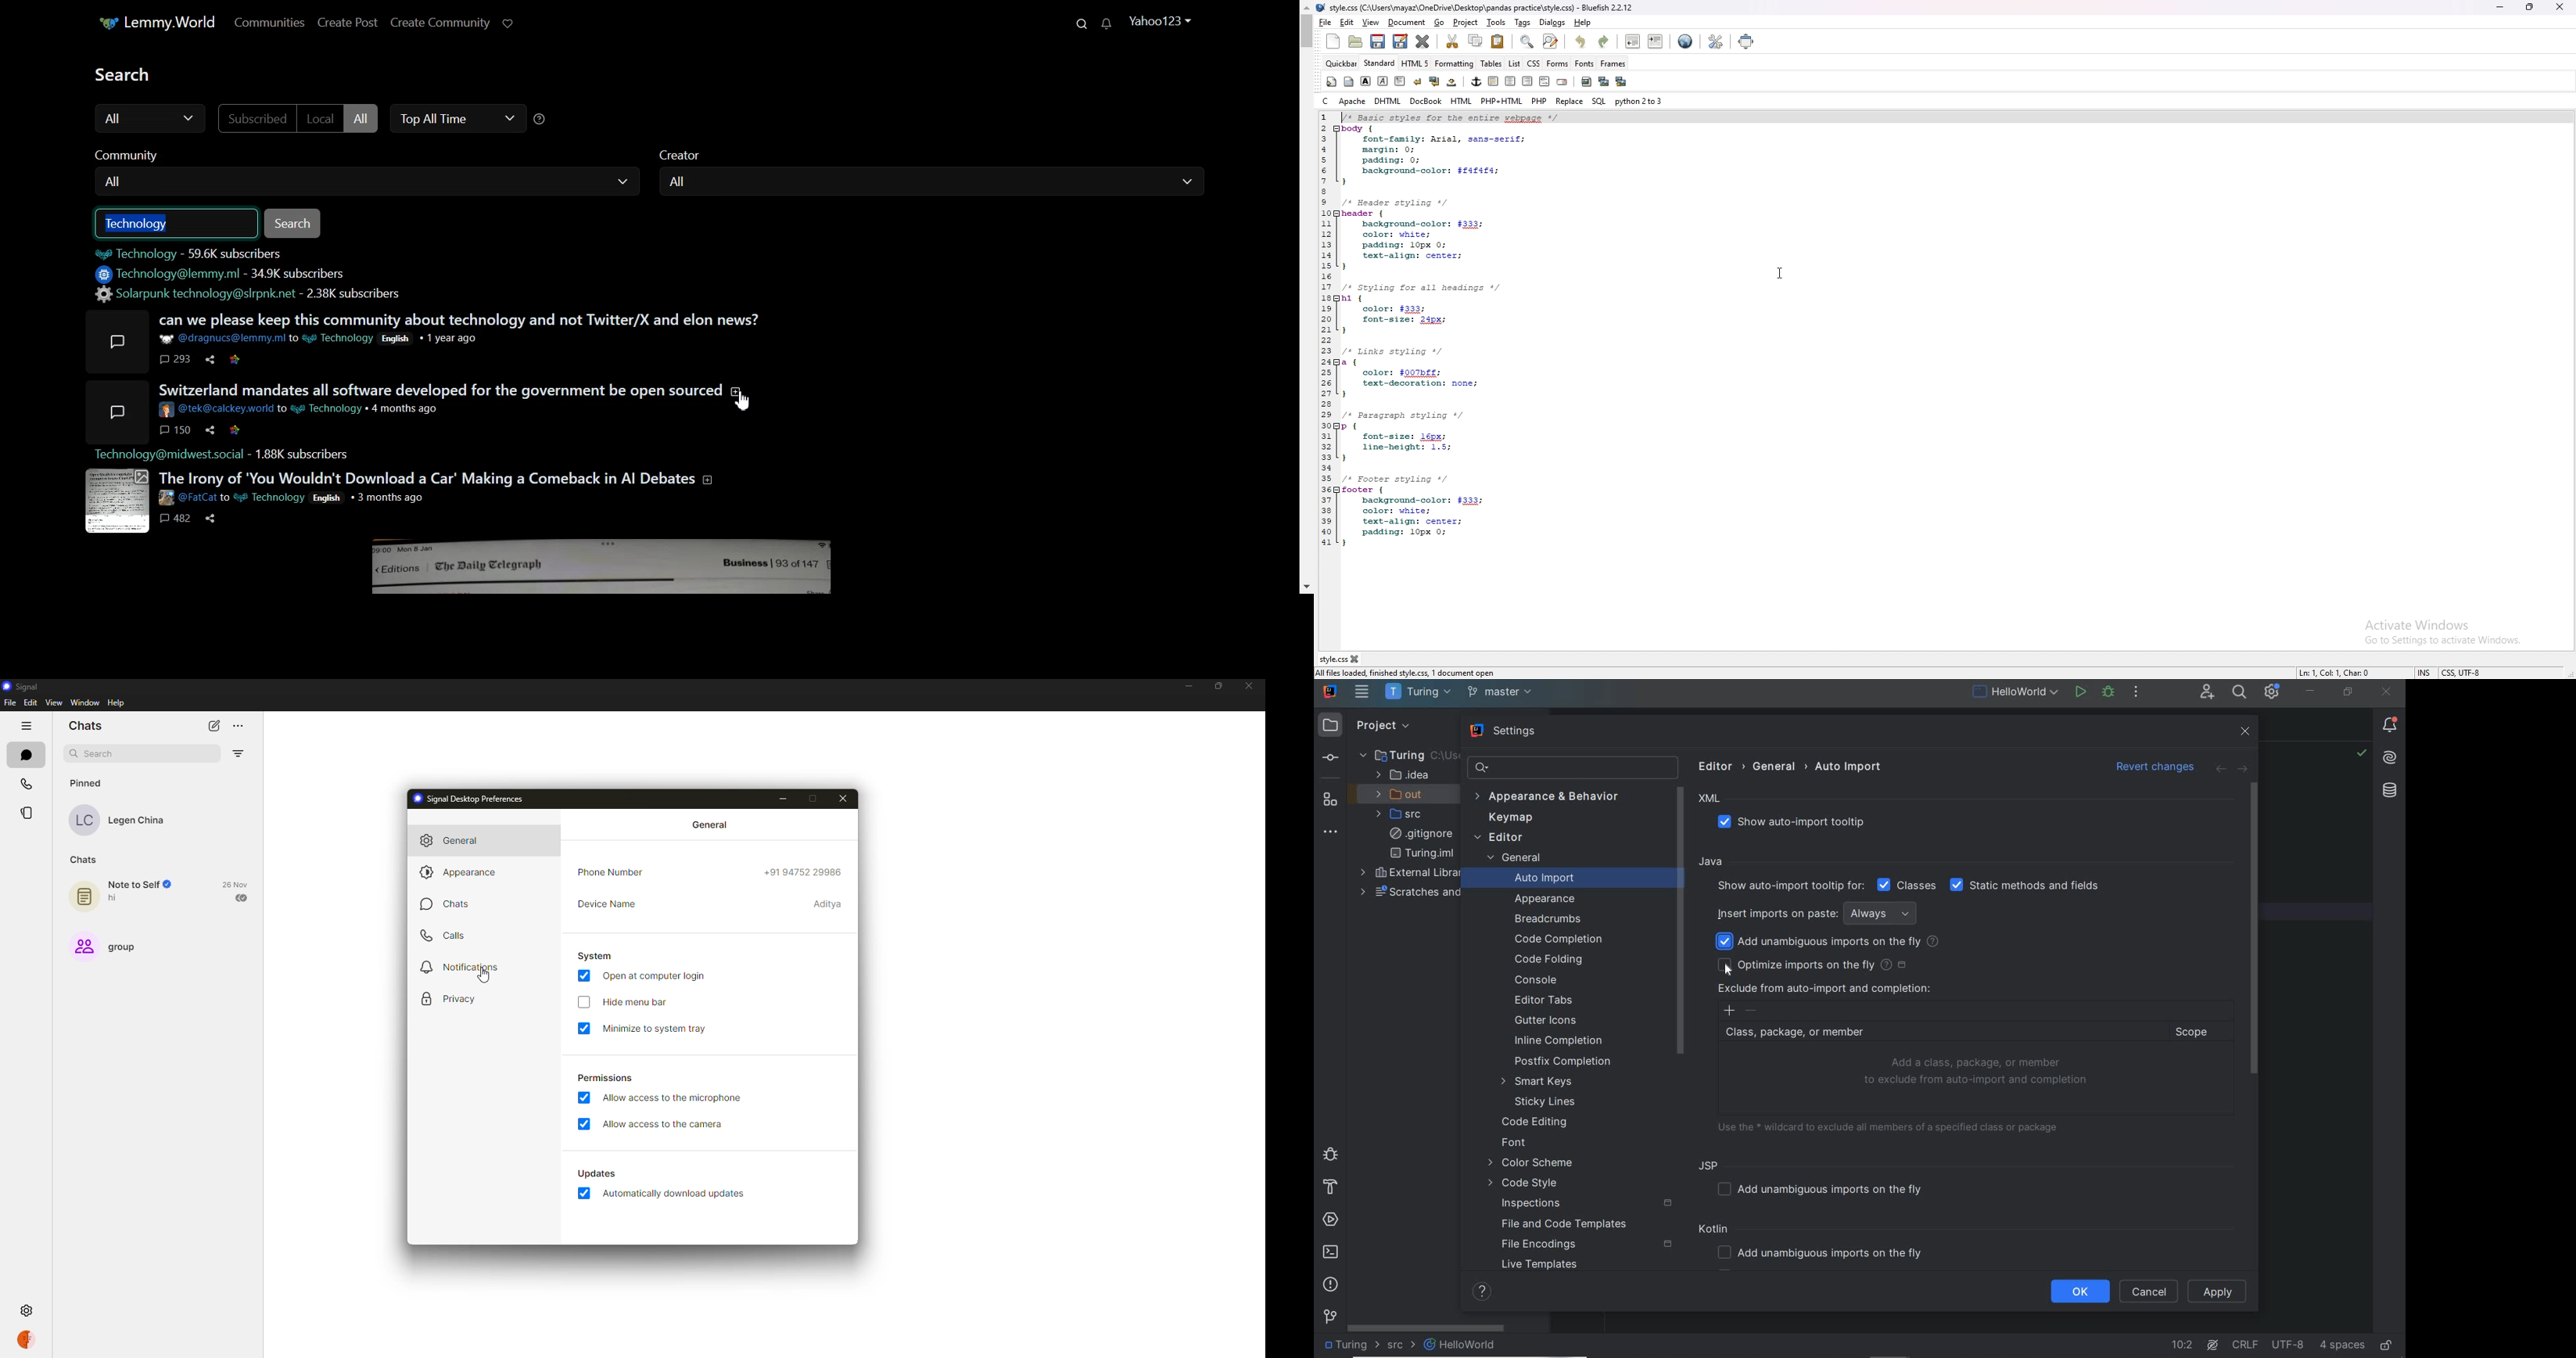 The height and width of the screenshot is (1372, 2576). Describe the element at coordinates (1729, 1011) in the screenshot. I see `ADD` at that location.